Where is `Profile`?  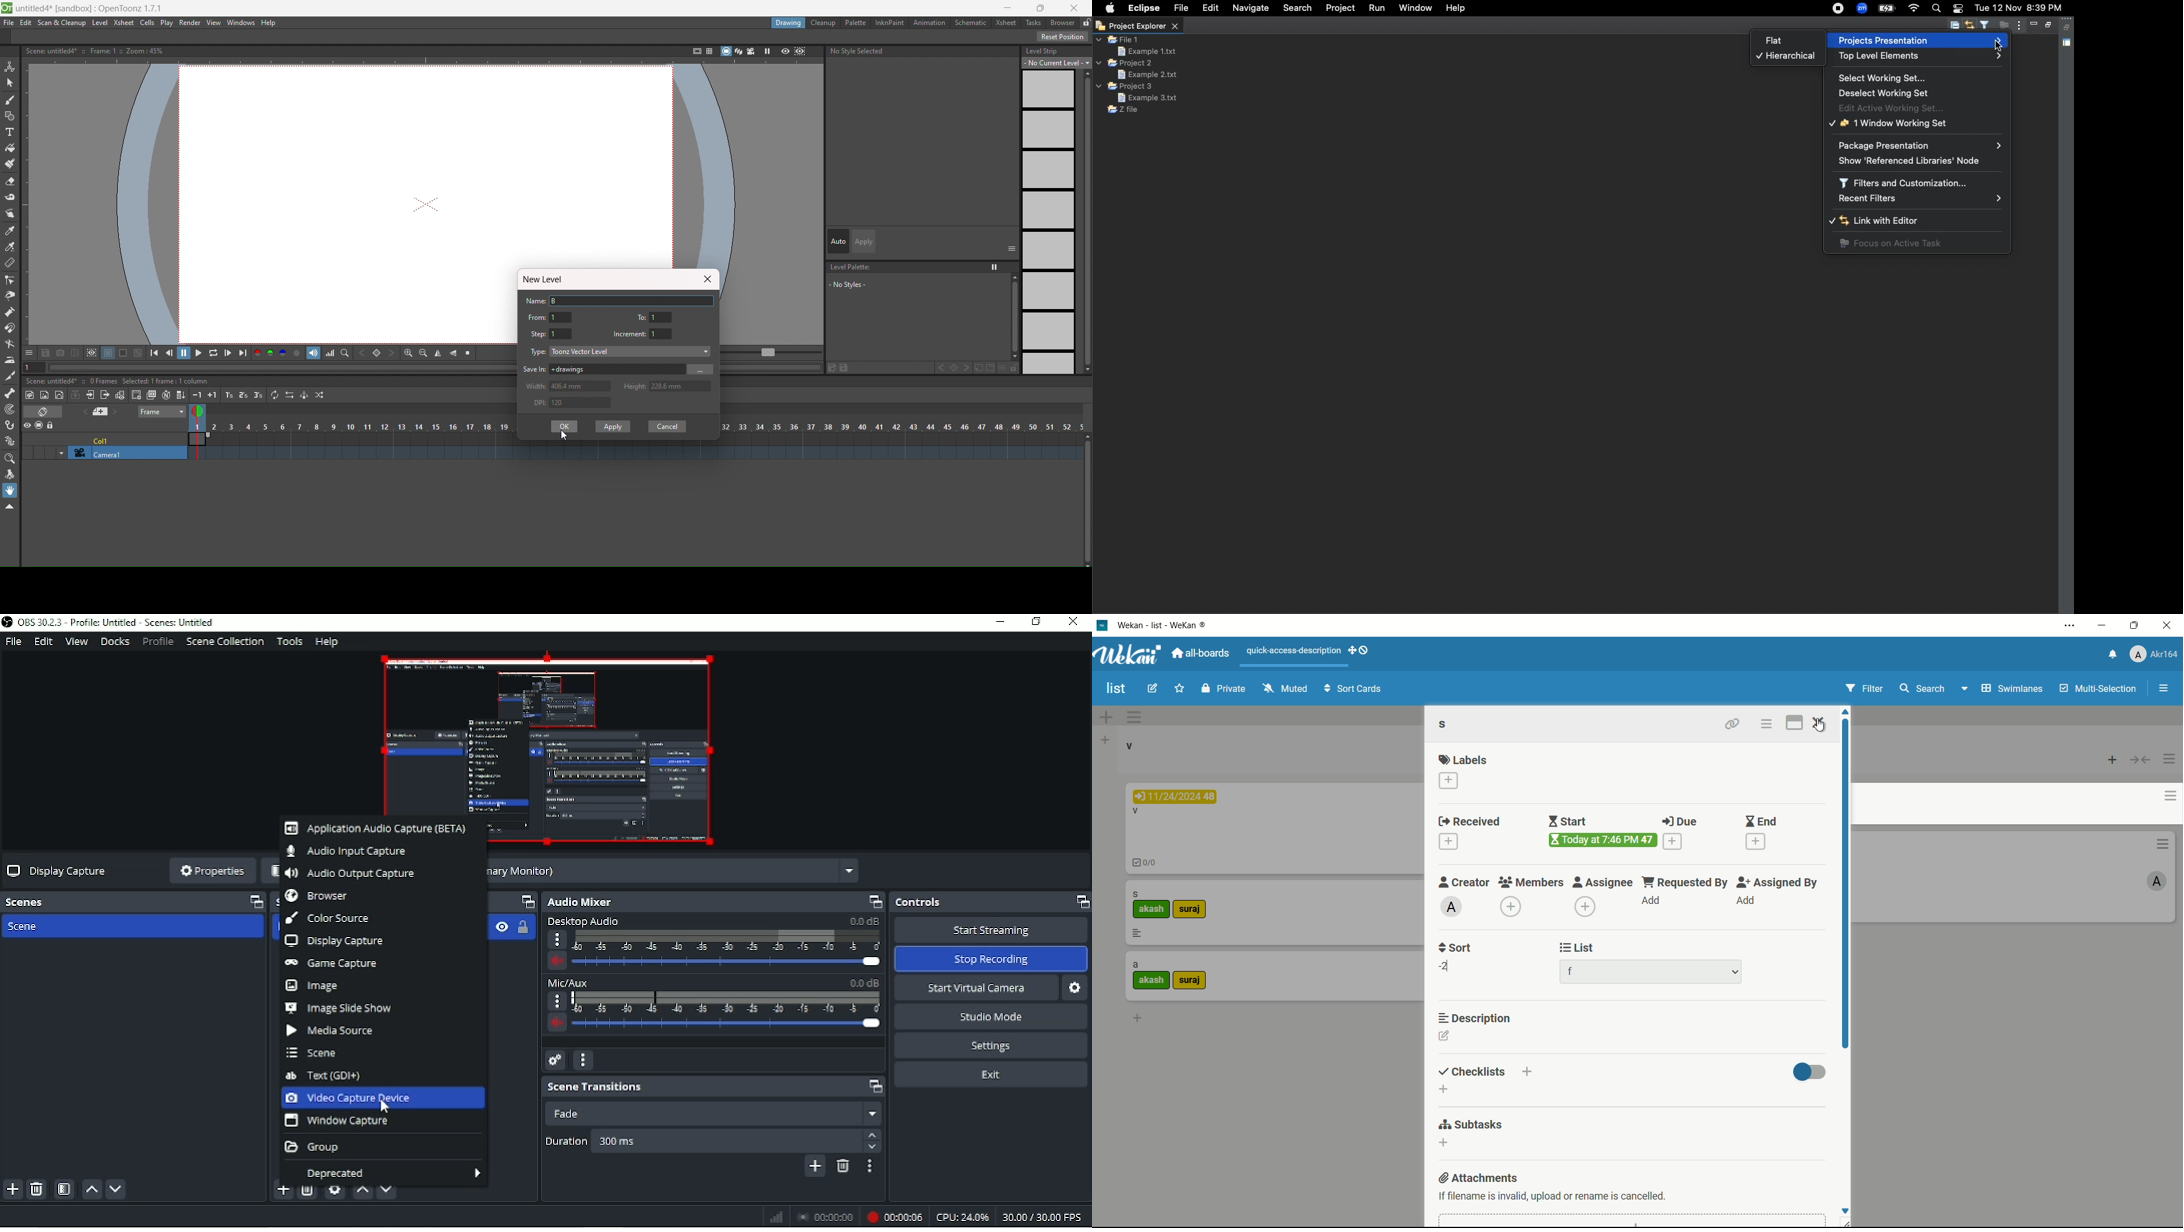
Profile is located at coordinates (158, 642).